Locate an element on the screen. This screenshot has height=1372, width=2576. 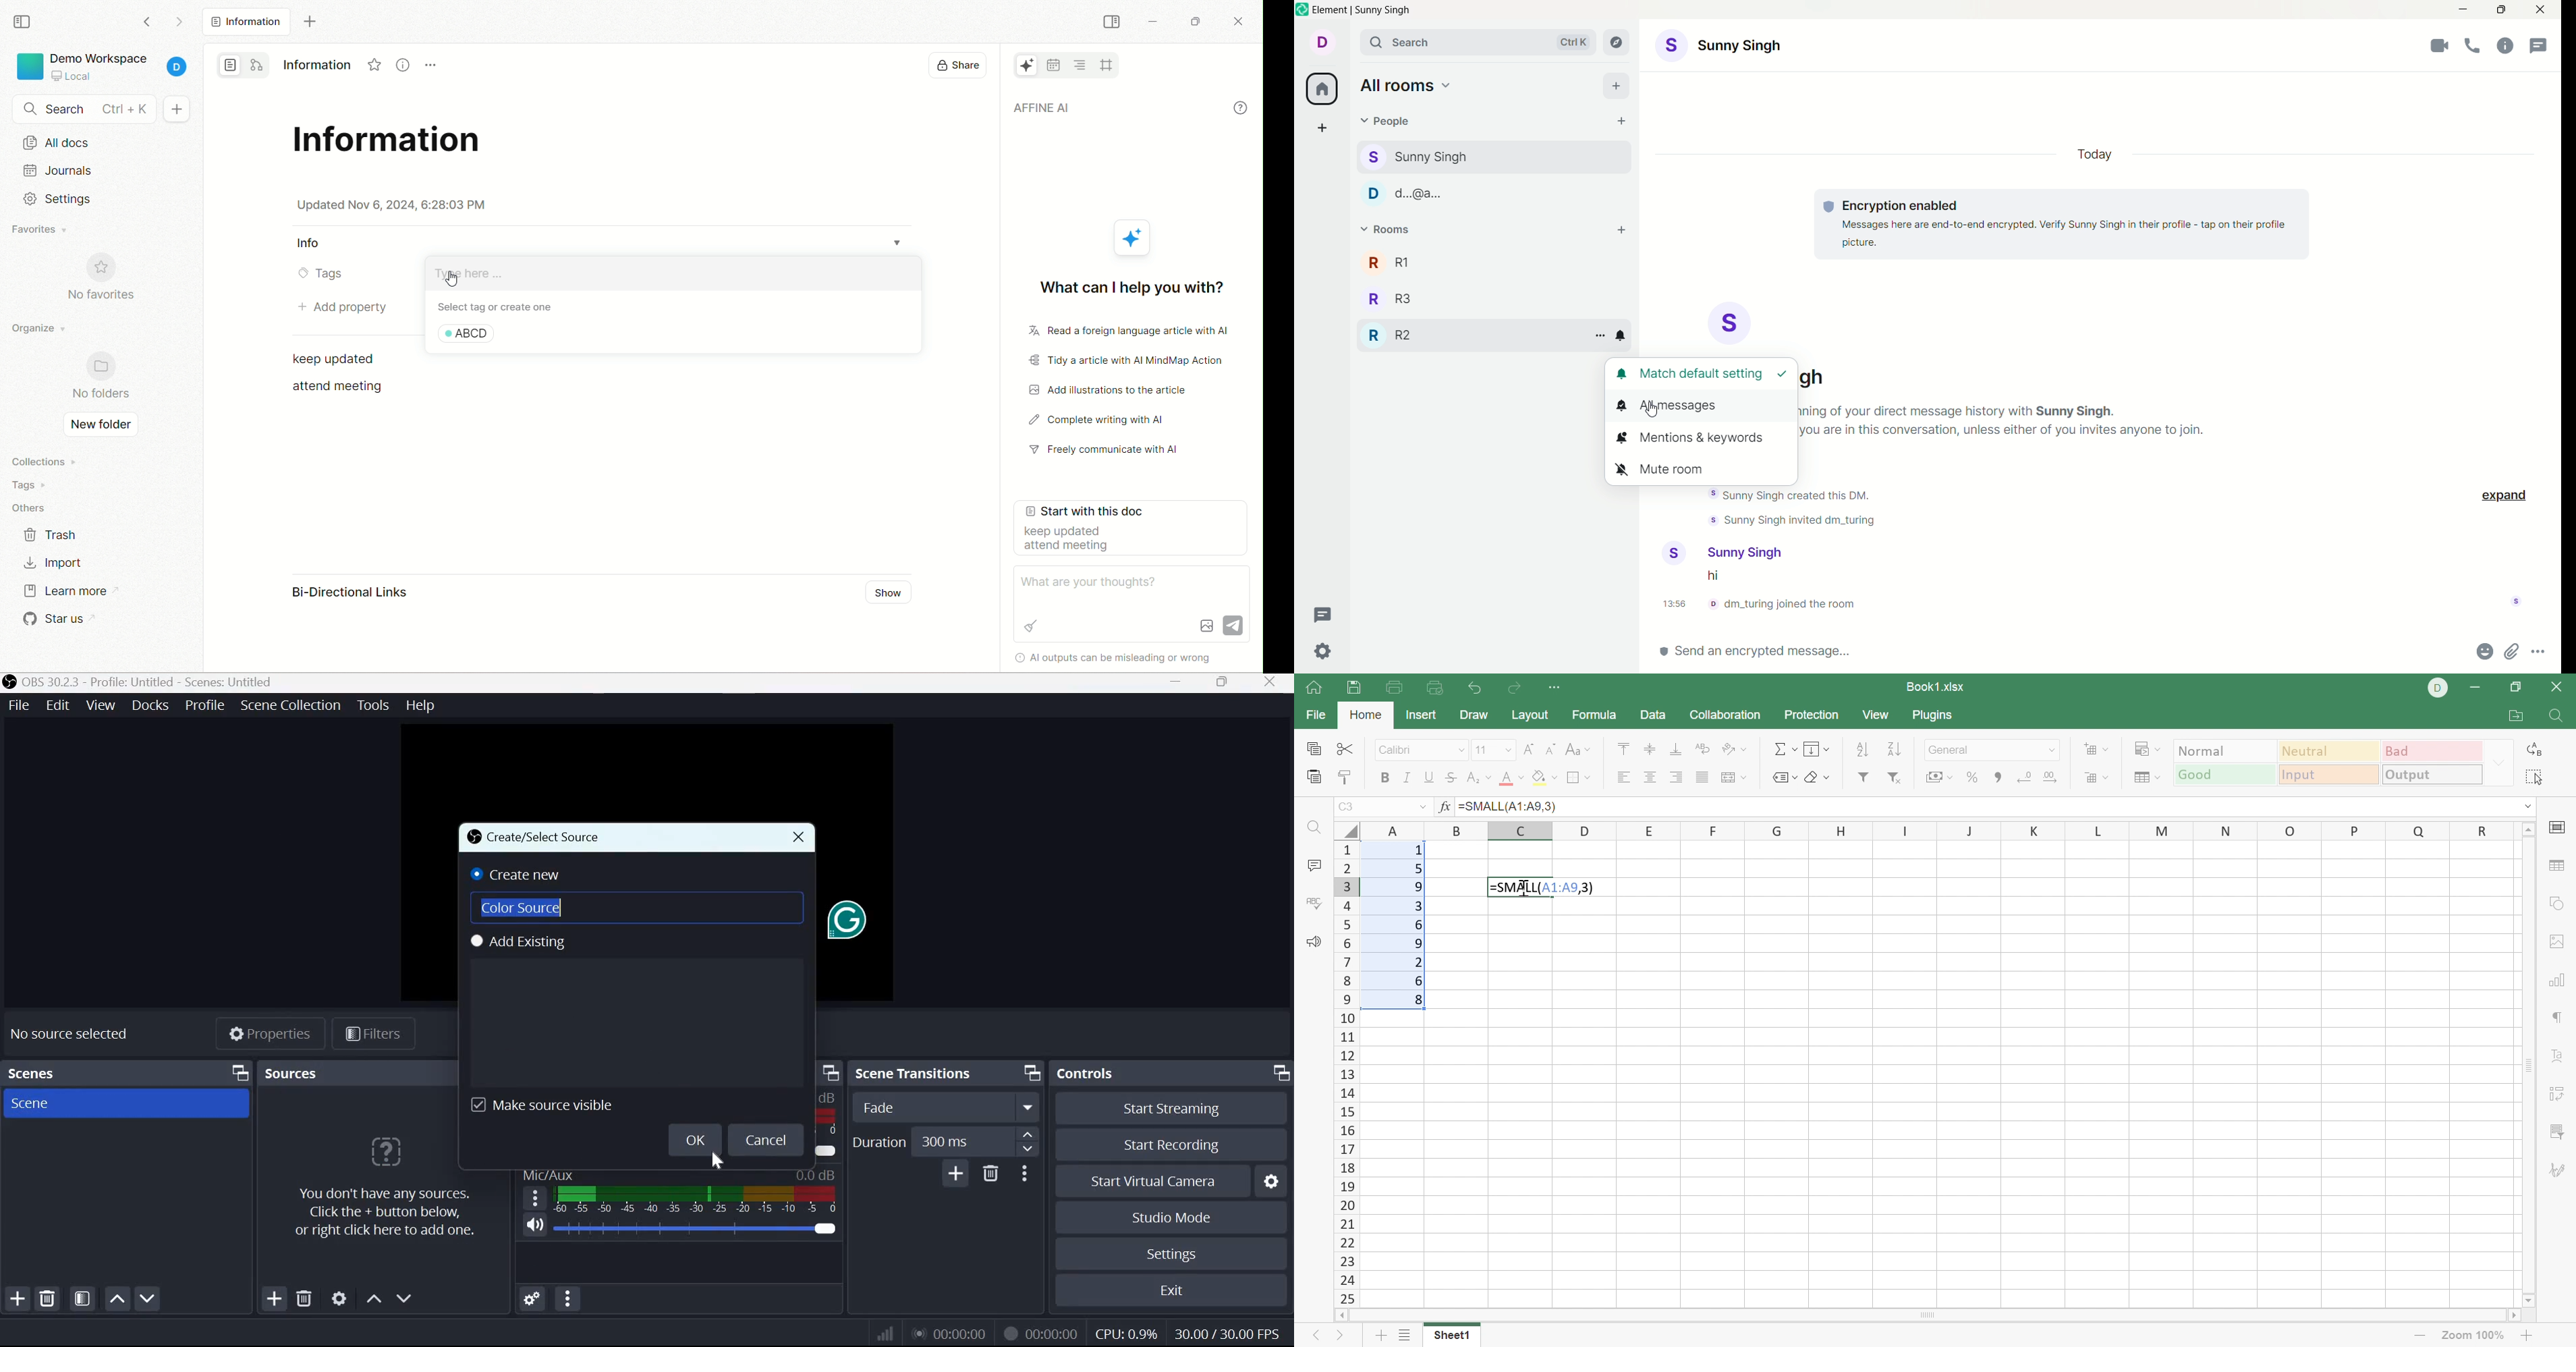
Data is located at coordinates (1653, 712).